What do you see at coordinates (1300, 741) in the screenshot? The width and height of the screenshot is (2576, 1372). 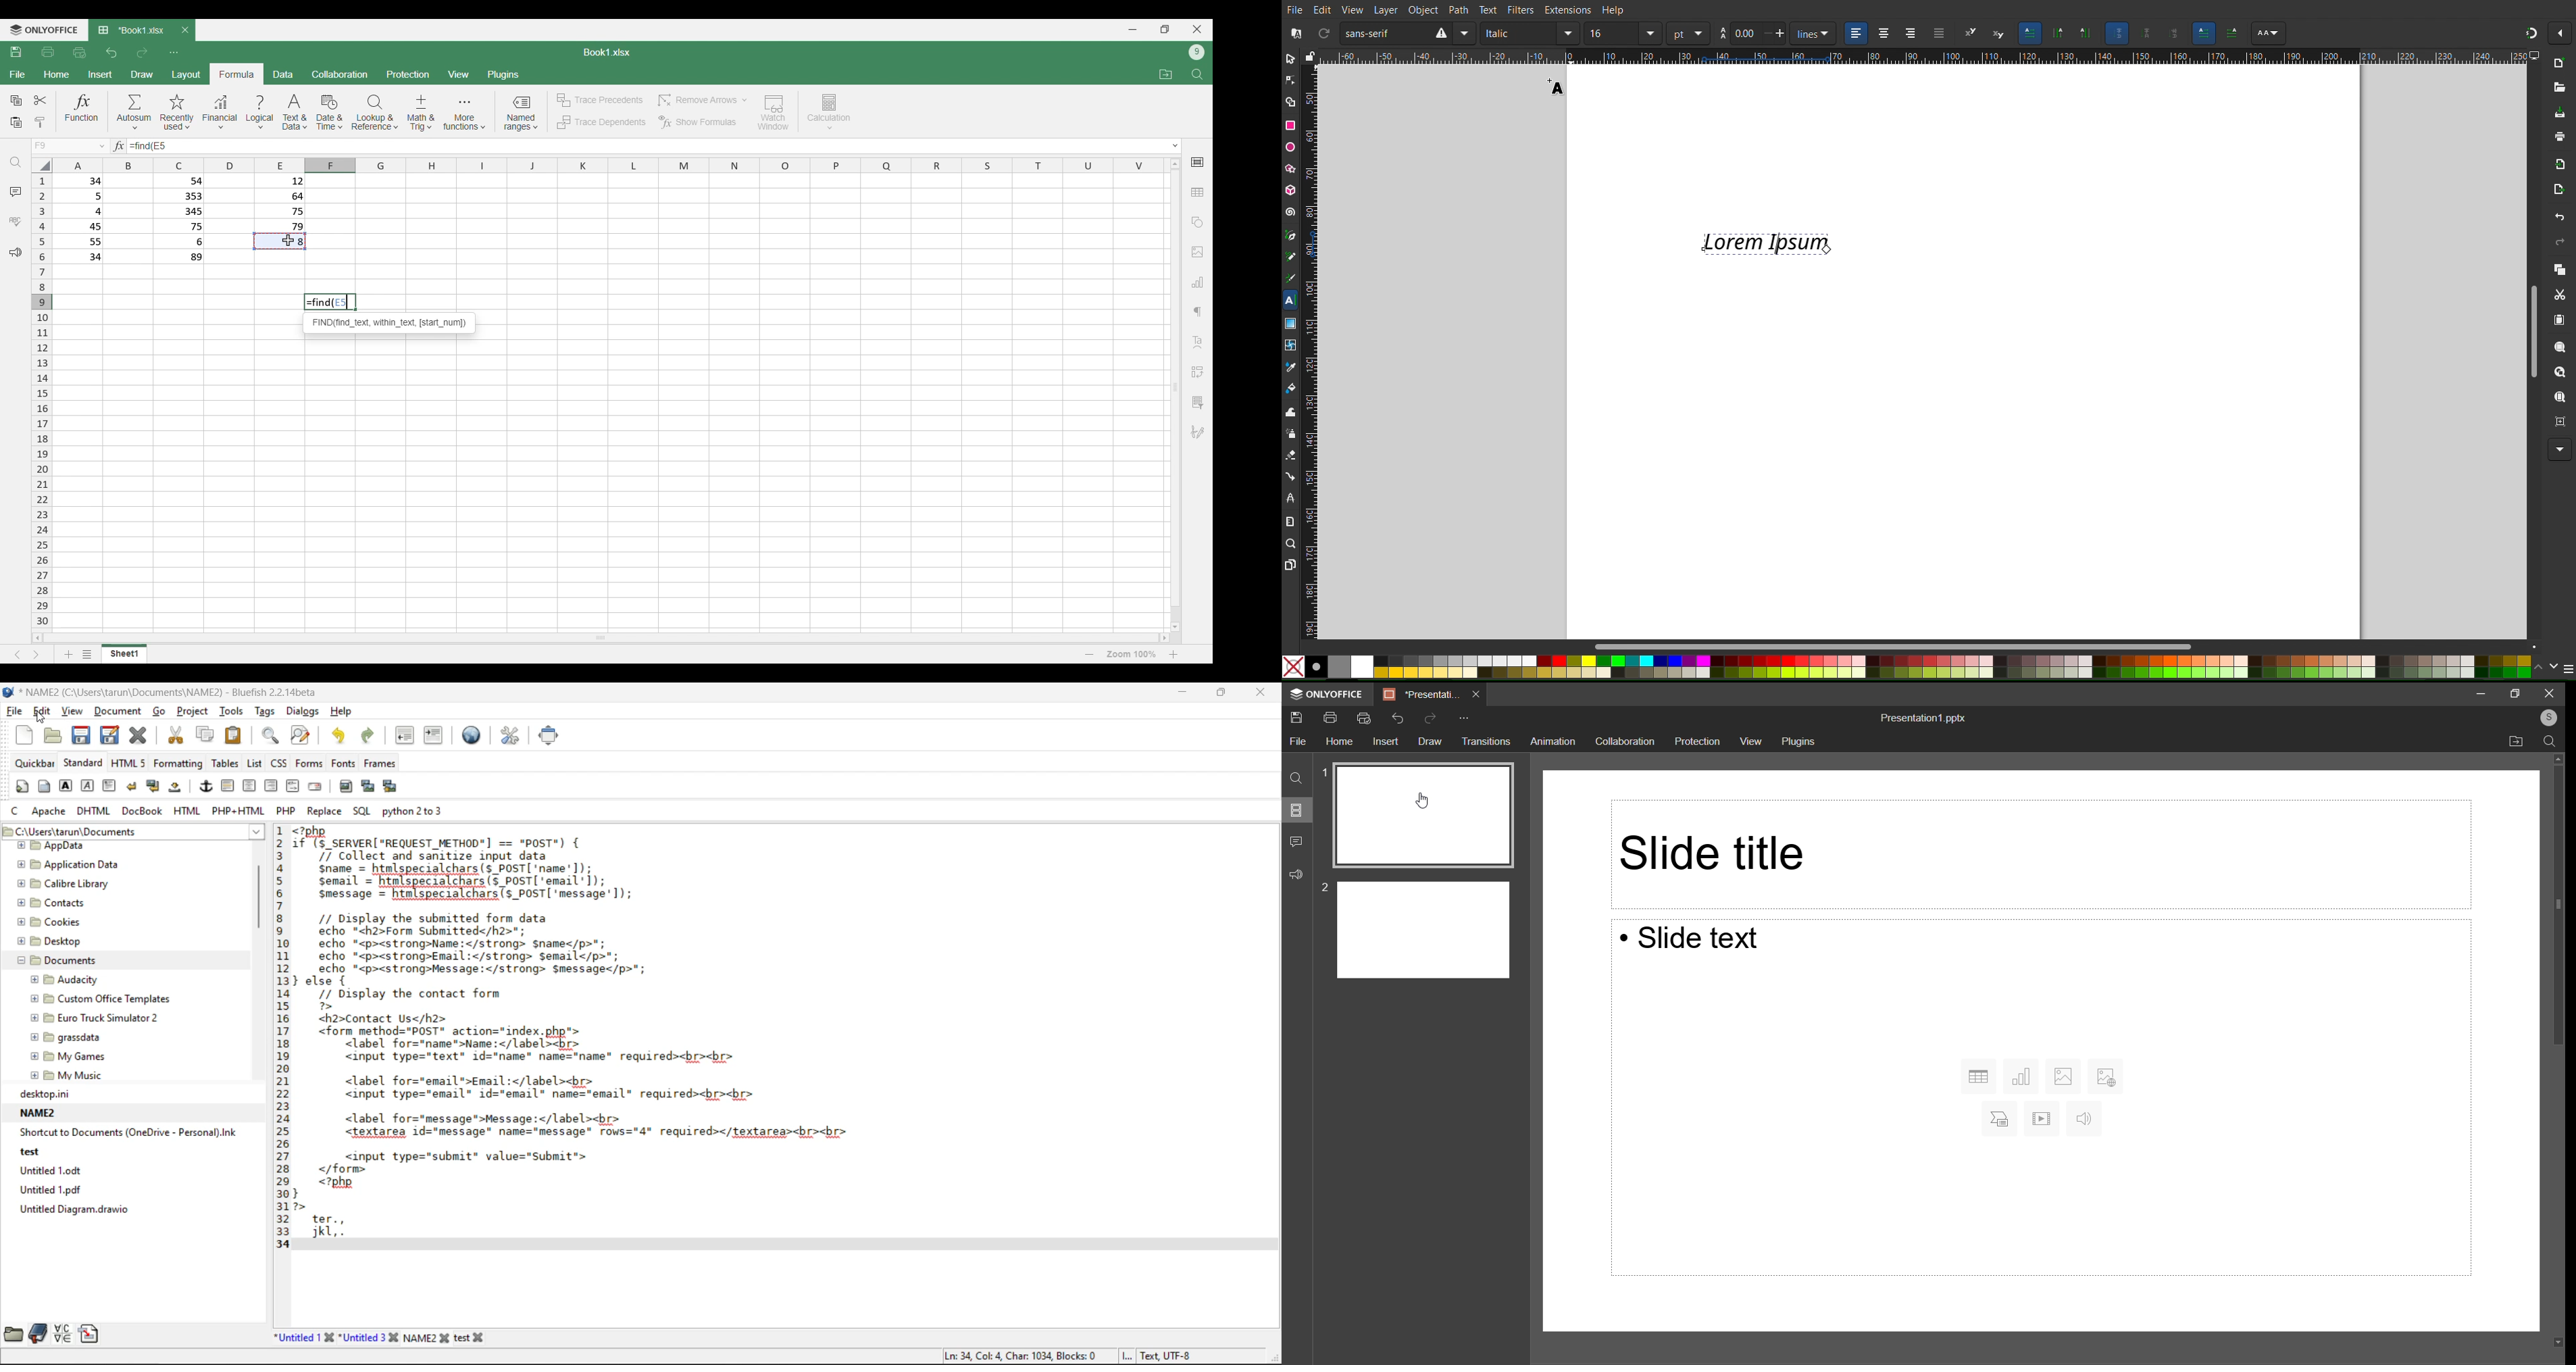 I see `File` at bounding box center [1300, 741].